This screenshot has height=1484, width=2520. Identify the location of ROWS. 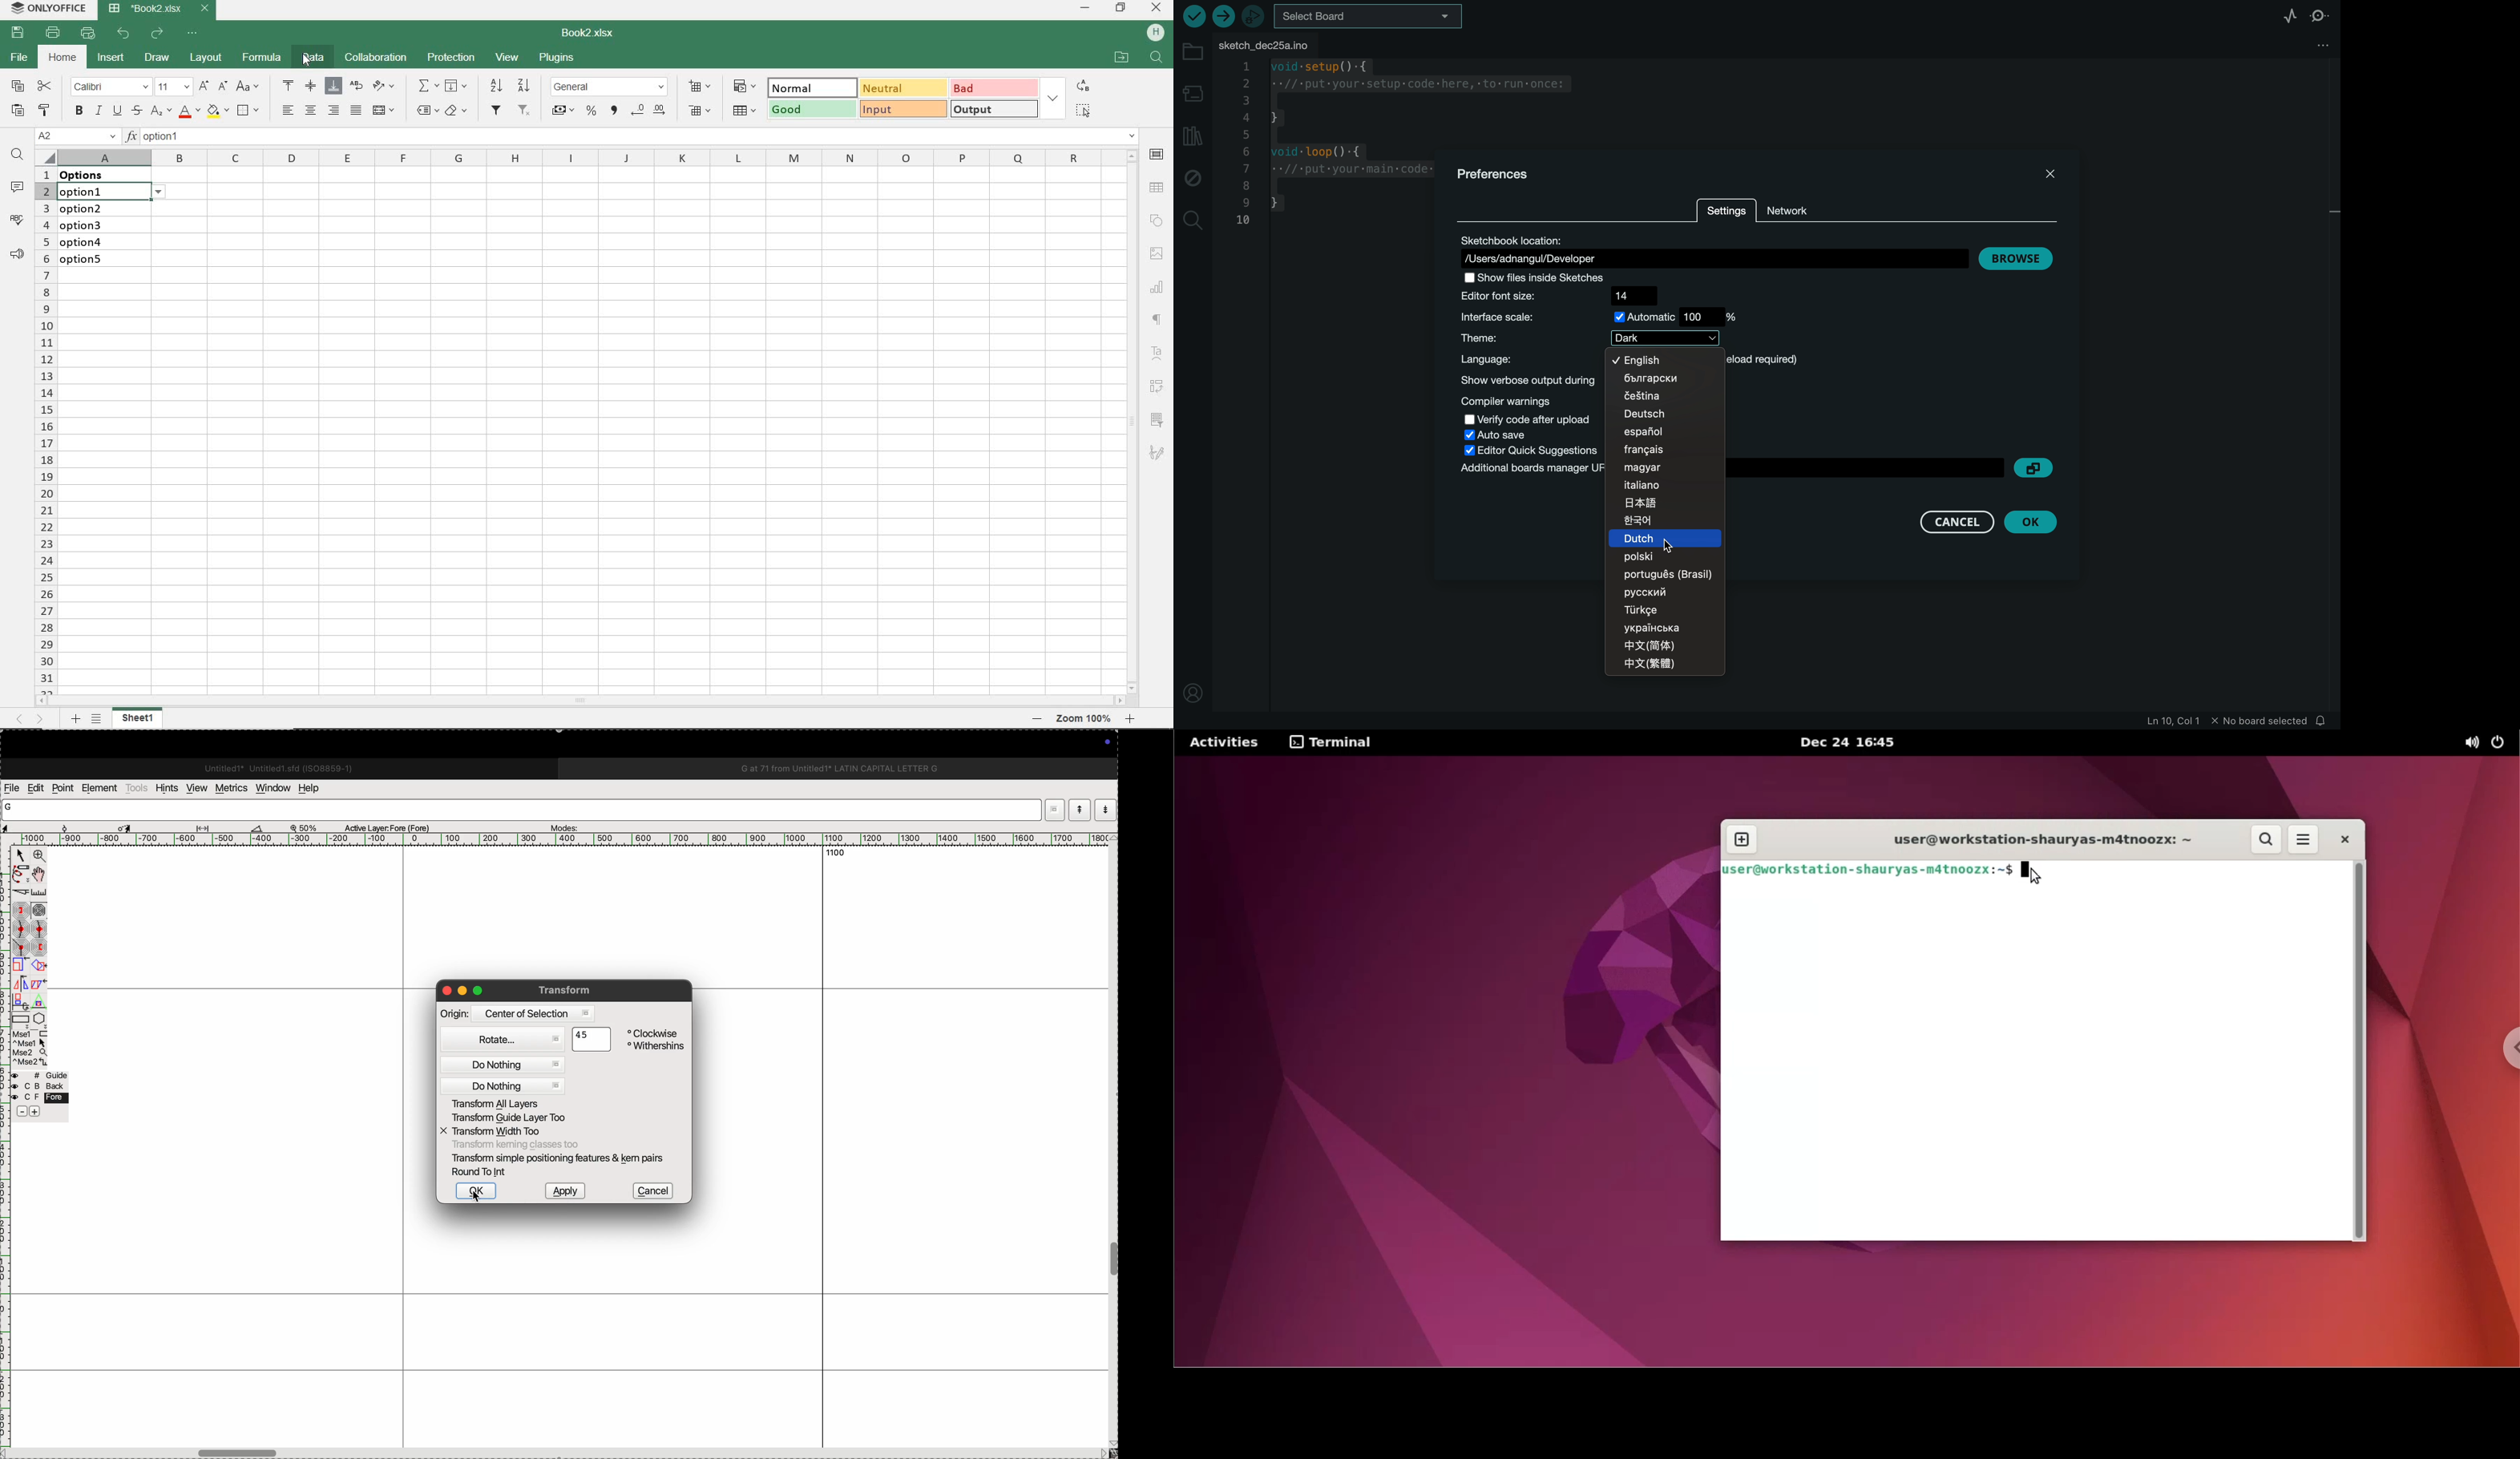
(45, 430).